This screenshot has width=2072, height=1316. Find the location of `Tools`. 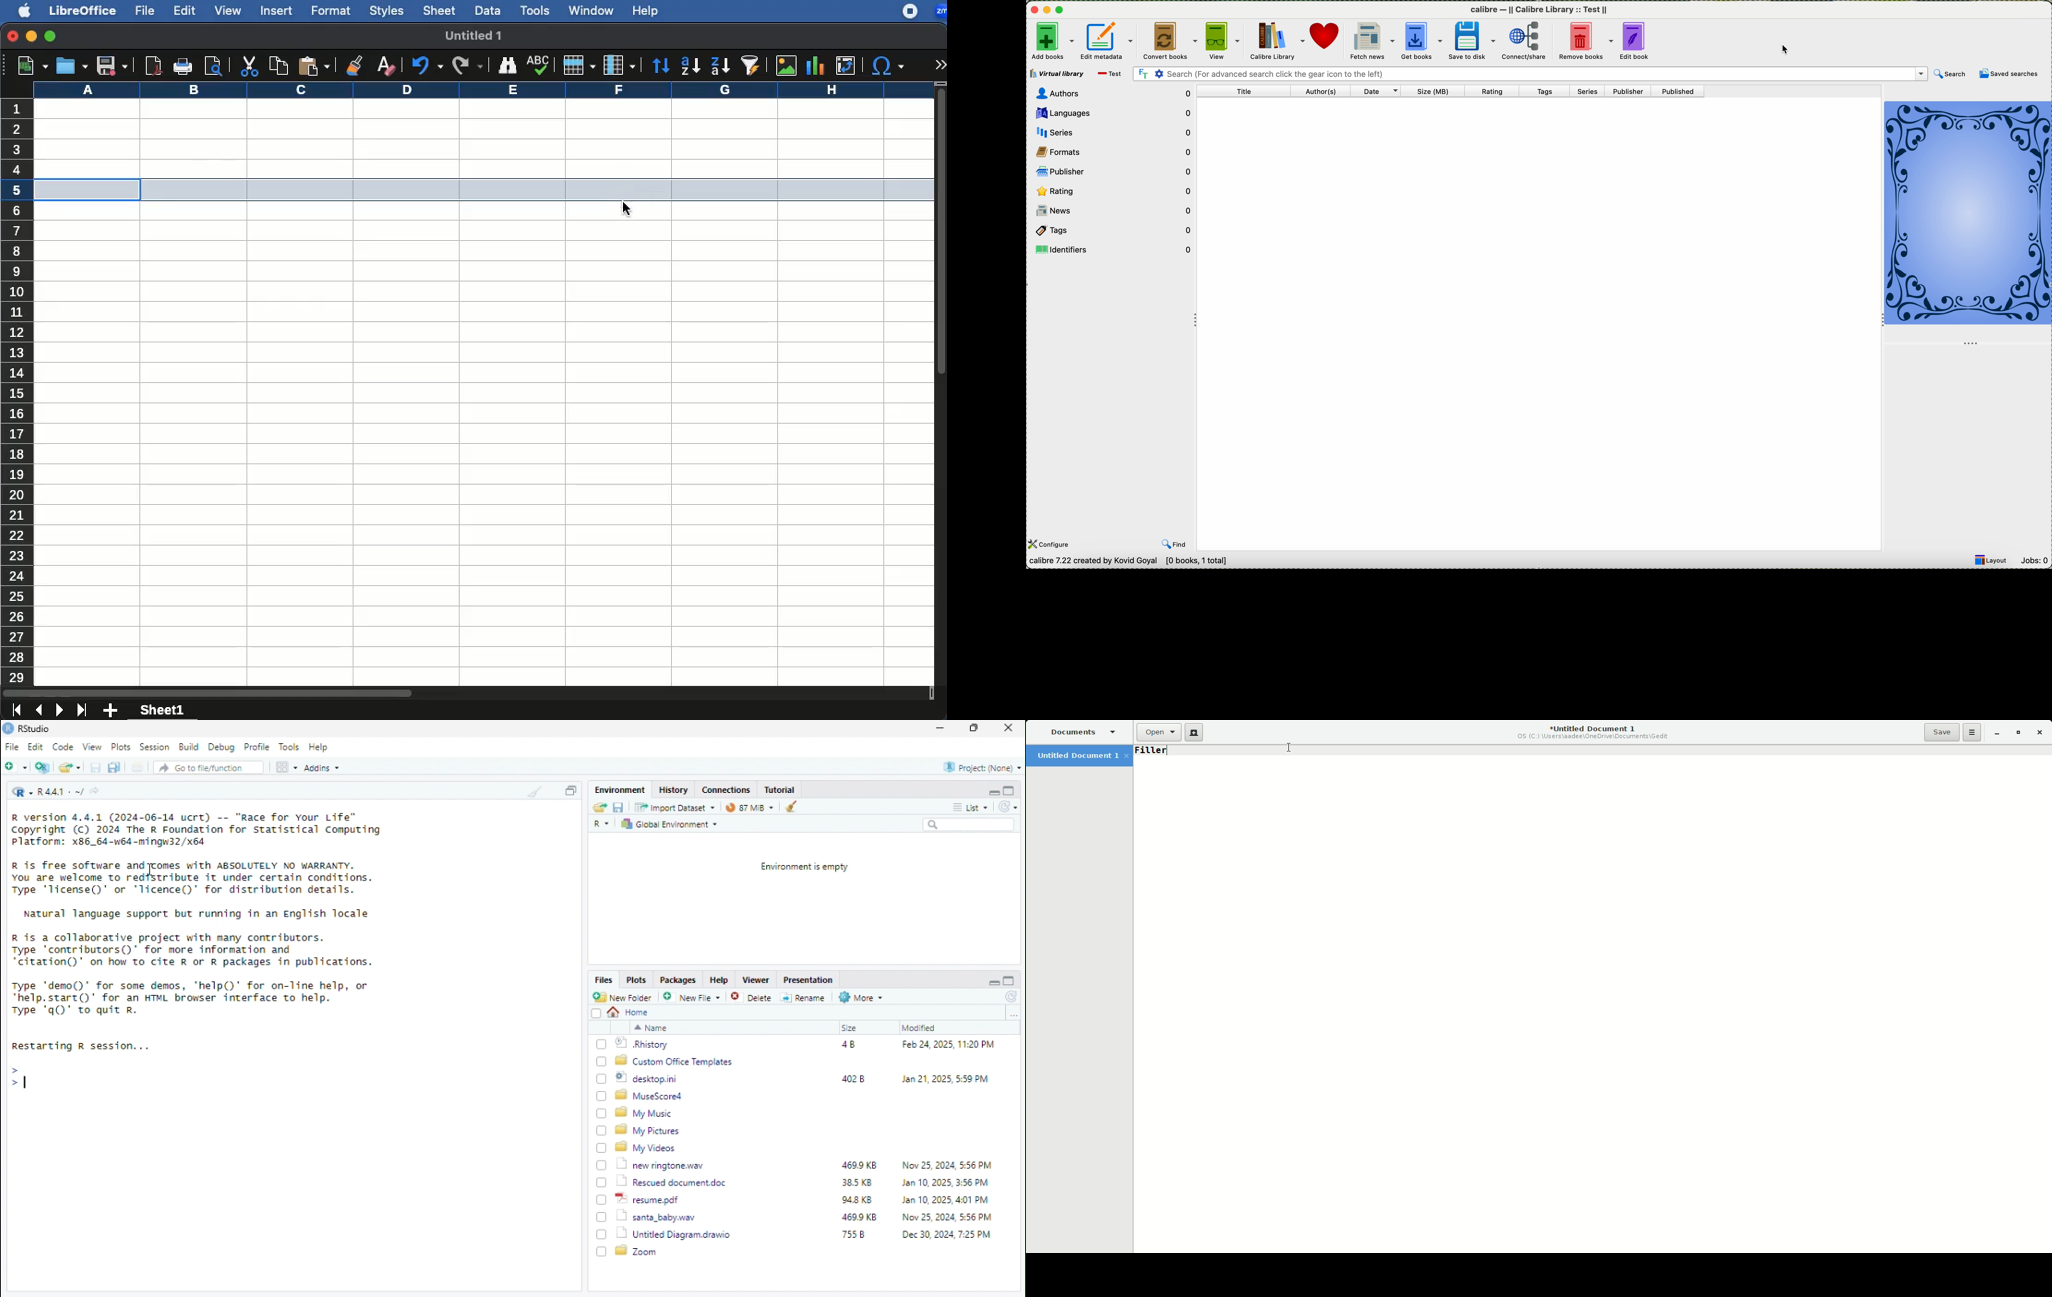

Tools is located at coordinates (291, 746).